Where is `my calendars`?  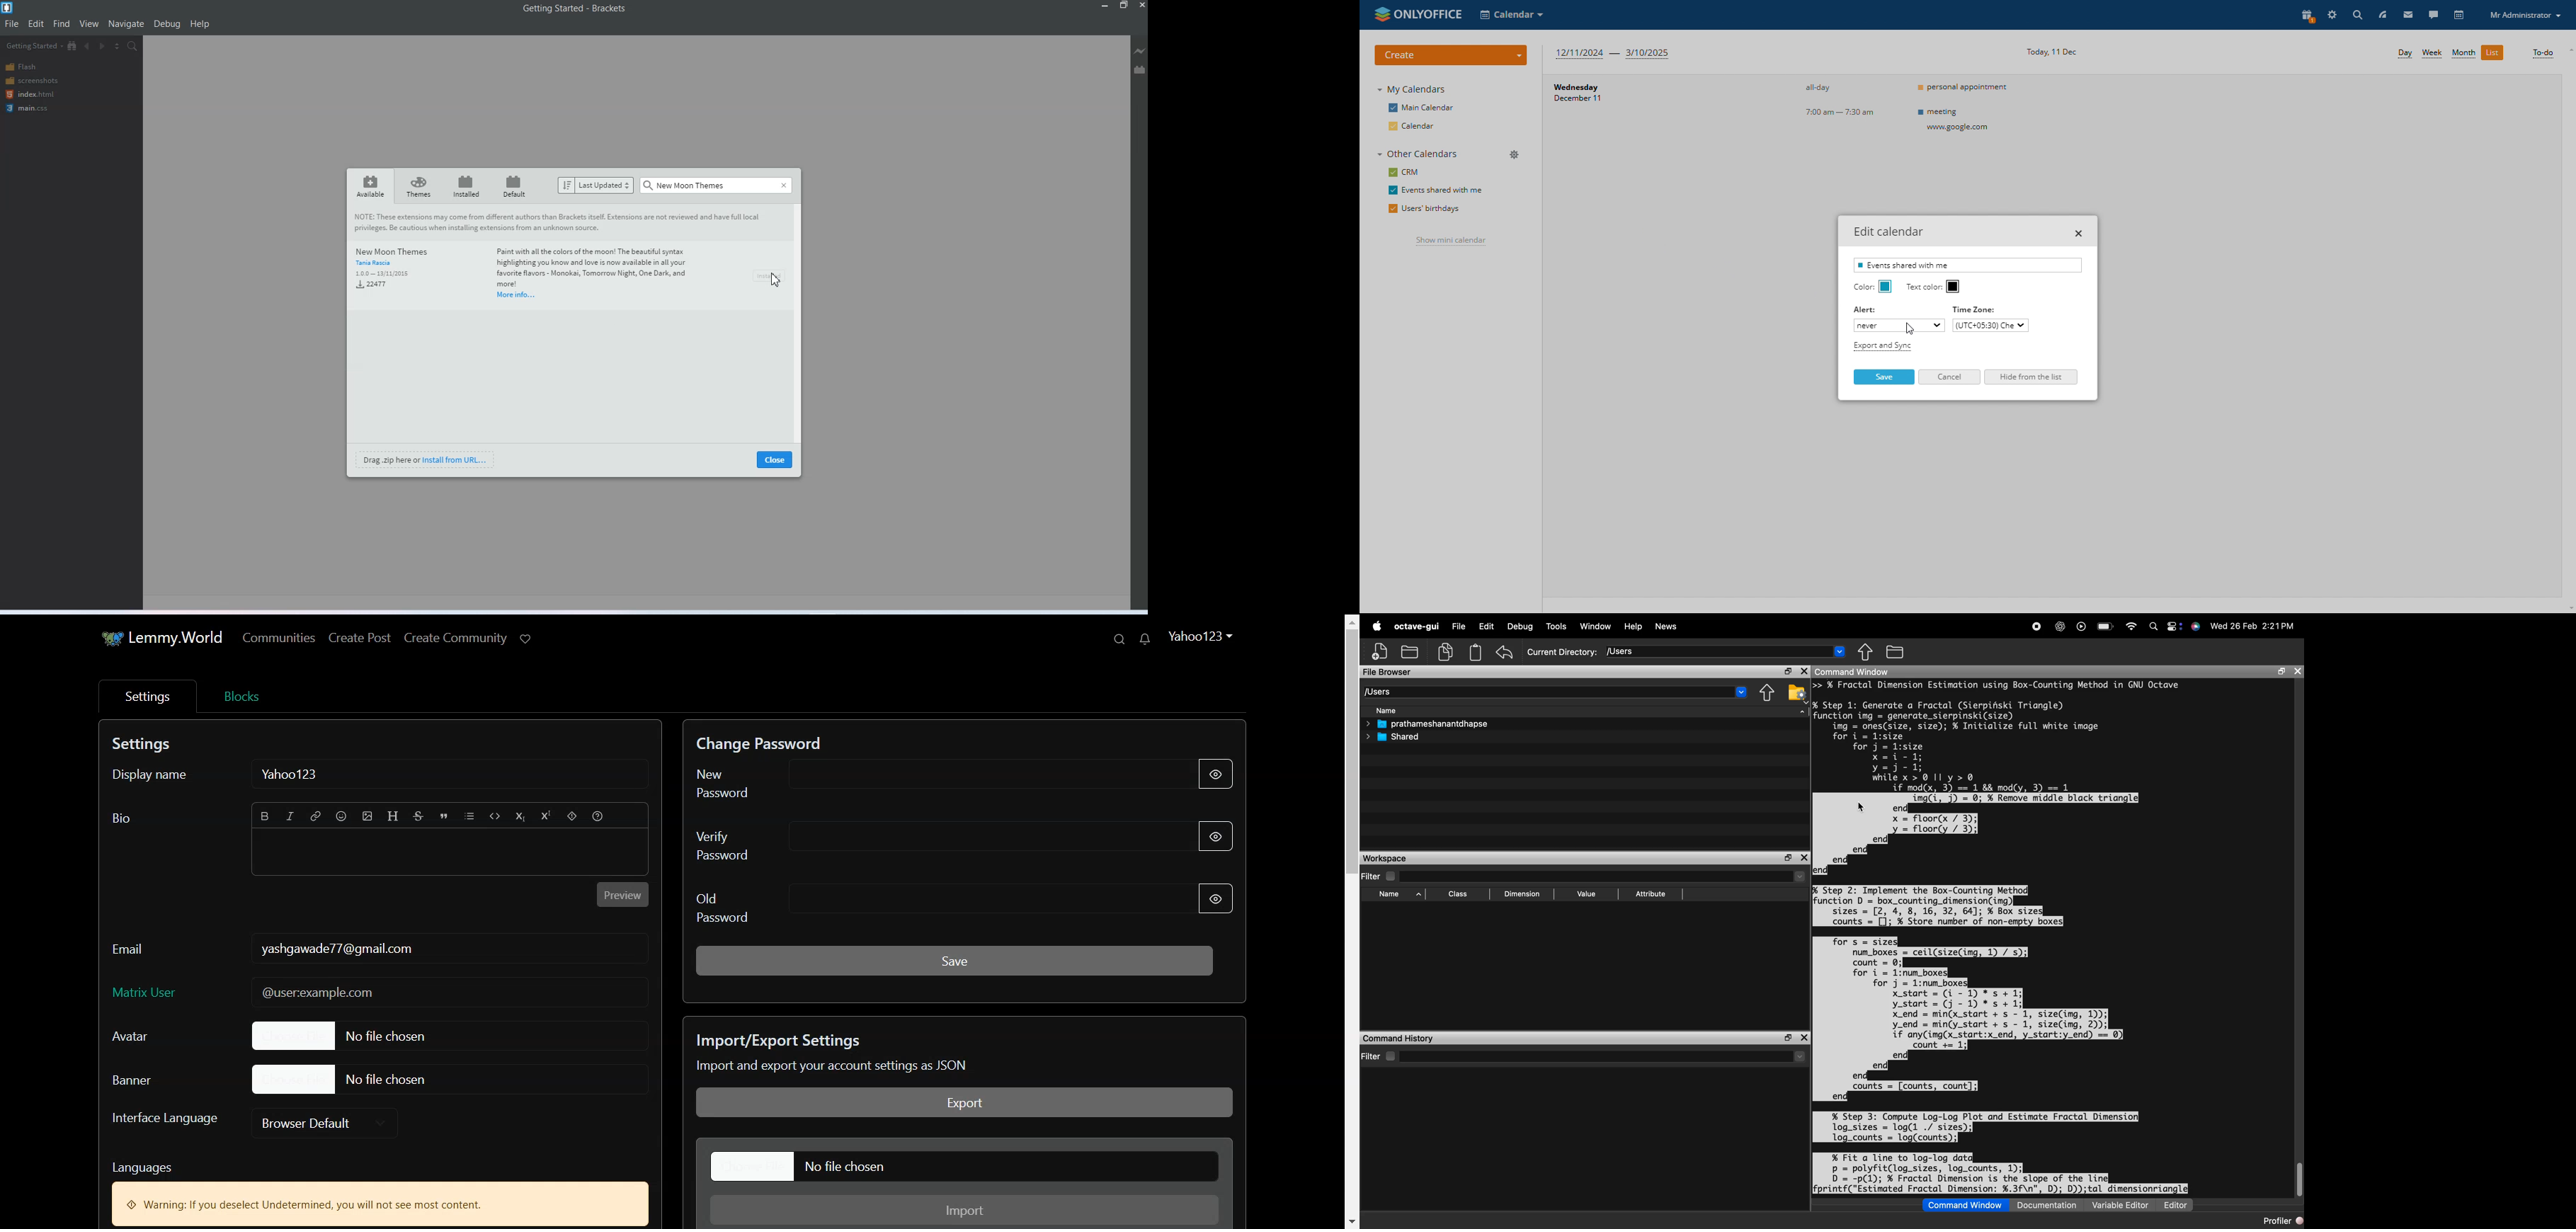
my calendars is located at coordinates (1411, 89).